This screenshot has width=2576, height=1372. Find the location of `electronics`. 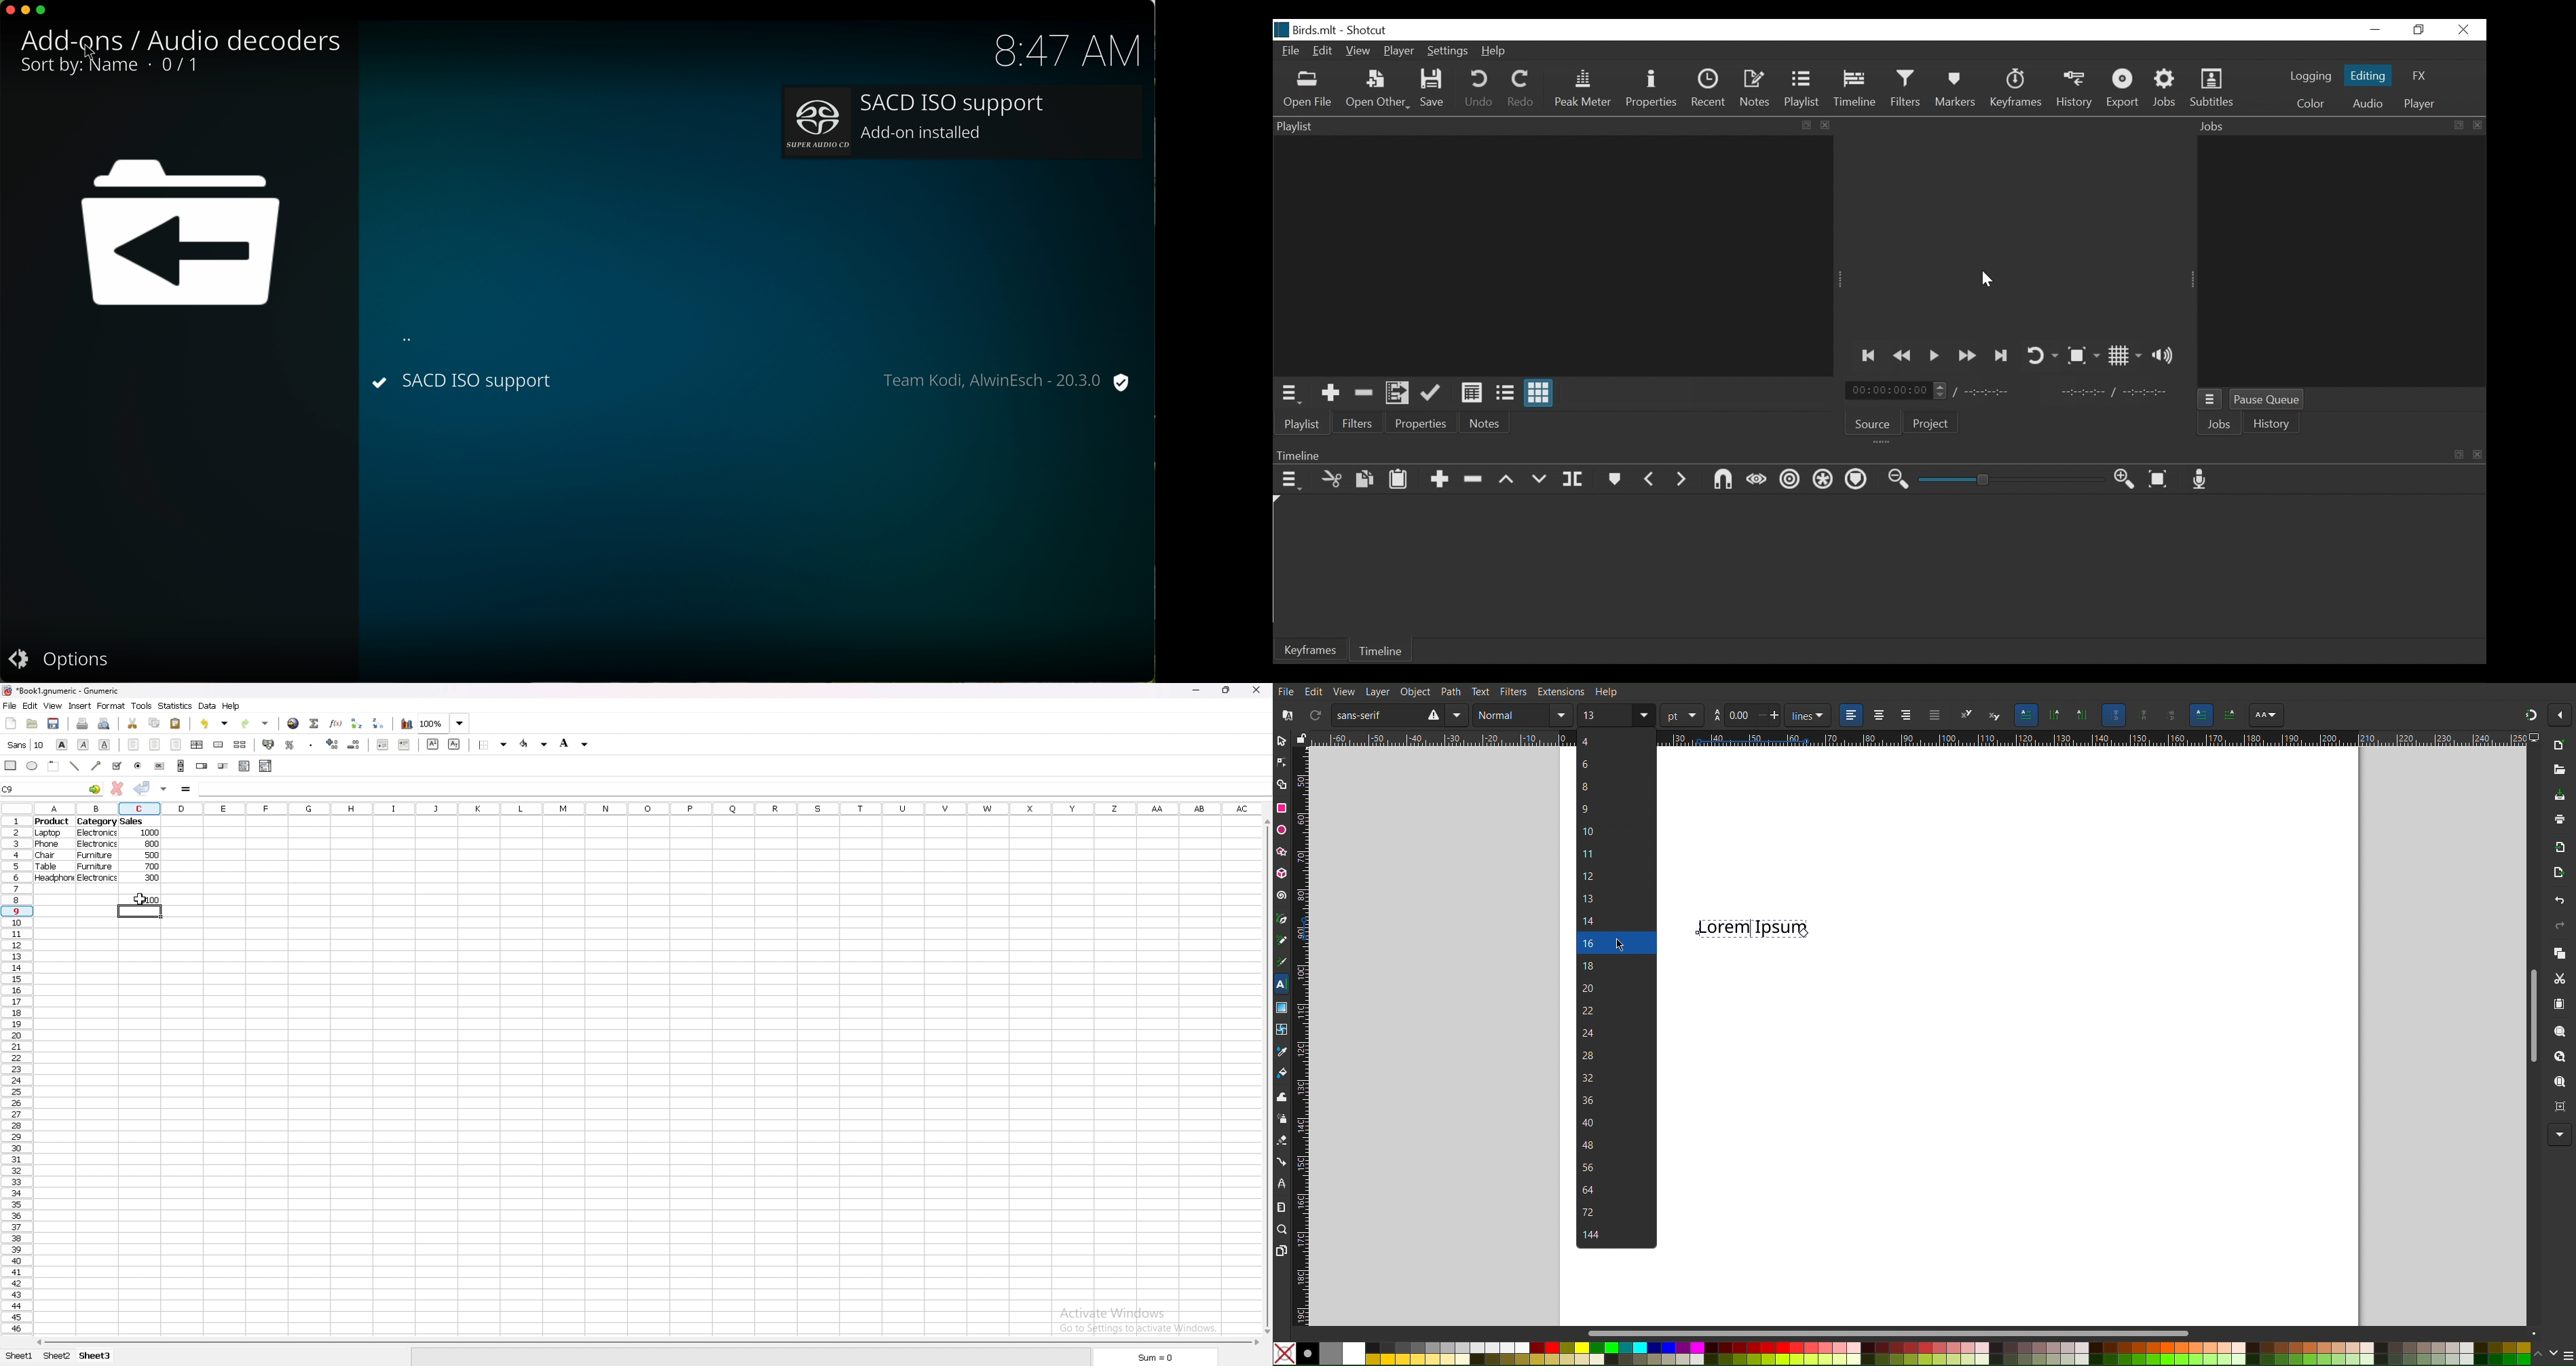

electronics is located at coordinates (98, 879).